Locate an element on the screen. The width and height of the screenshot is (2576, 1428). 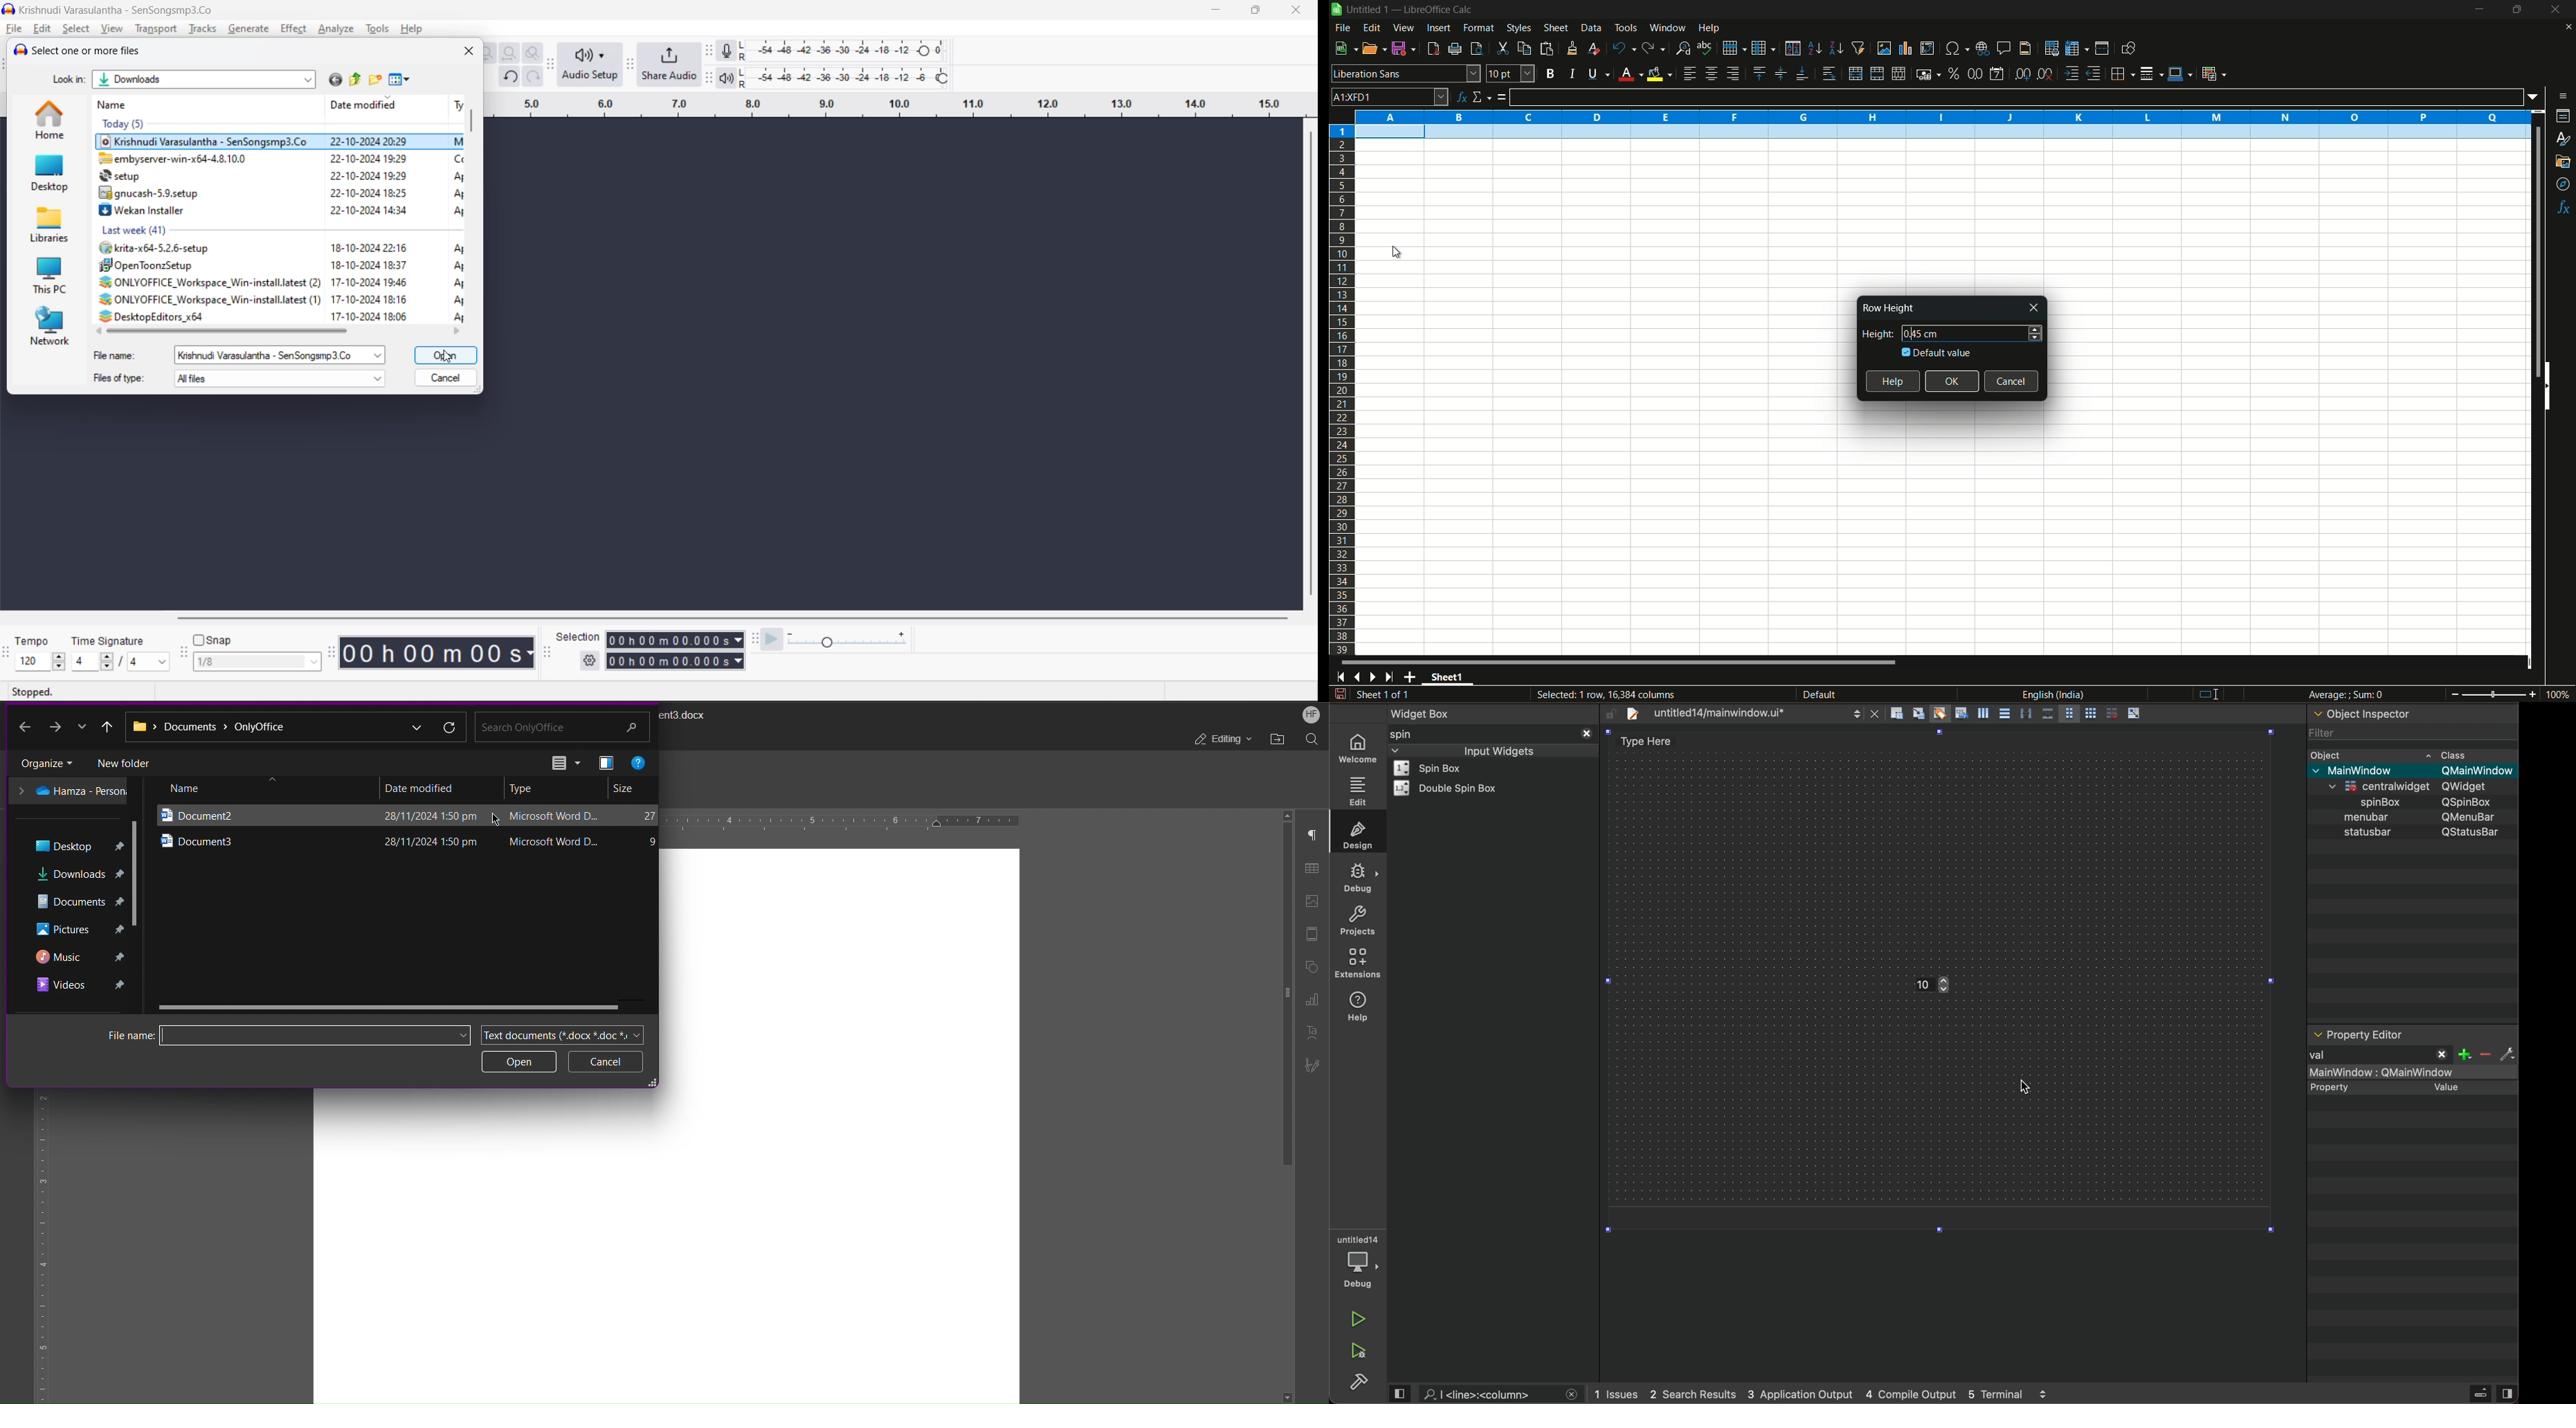
J Wekan Installer 22-10-2024 14:34 A is located at coordinates (281, 209).